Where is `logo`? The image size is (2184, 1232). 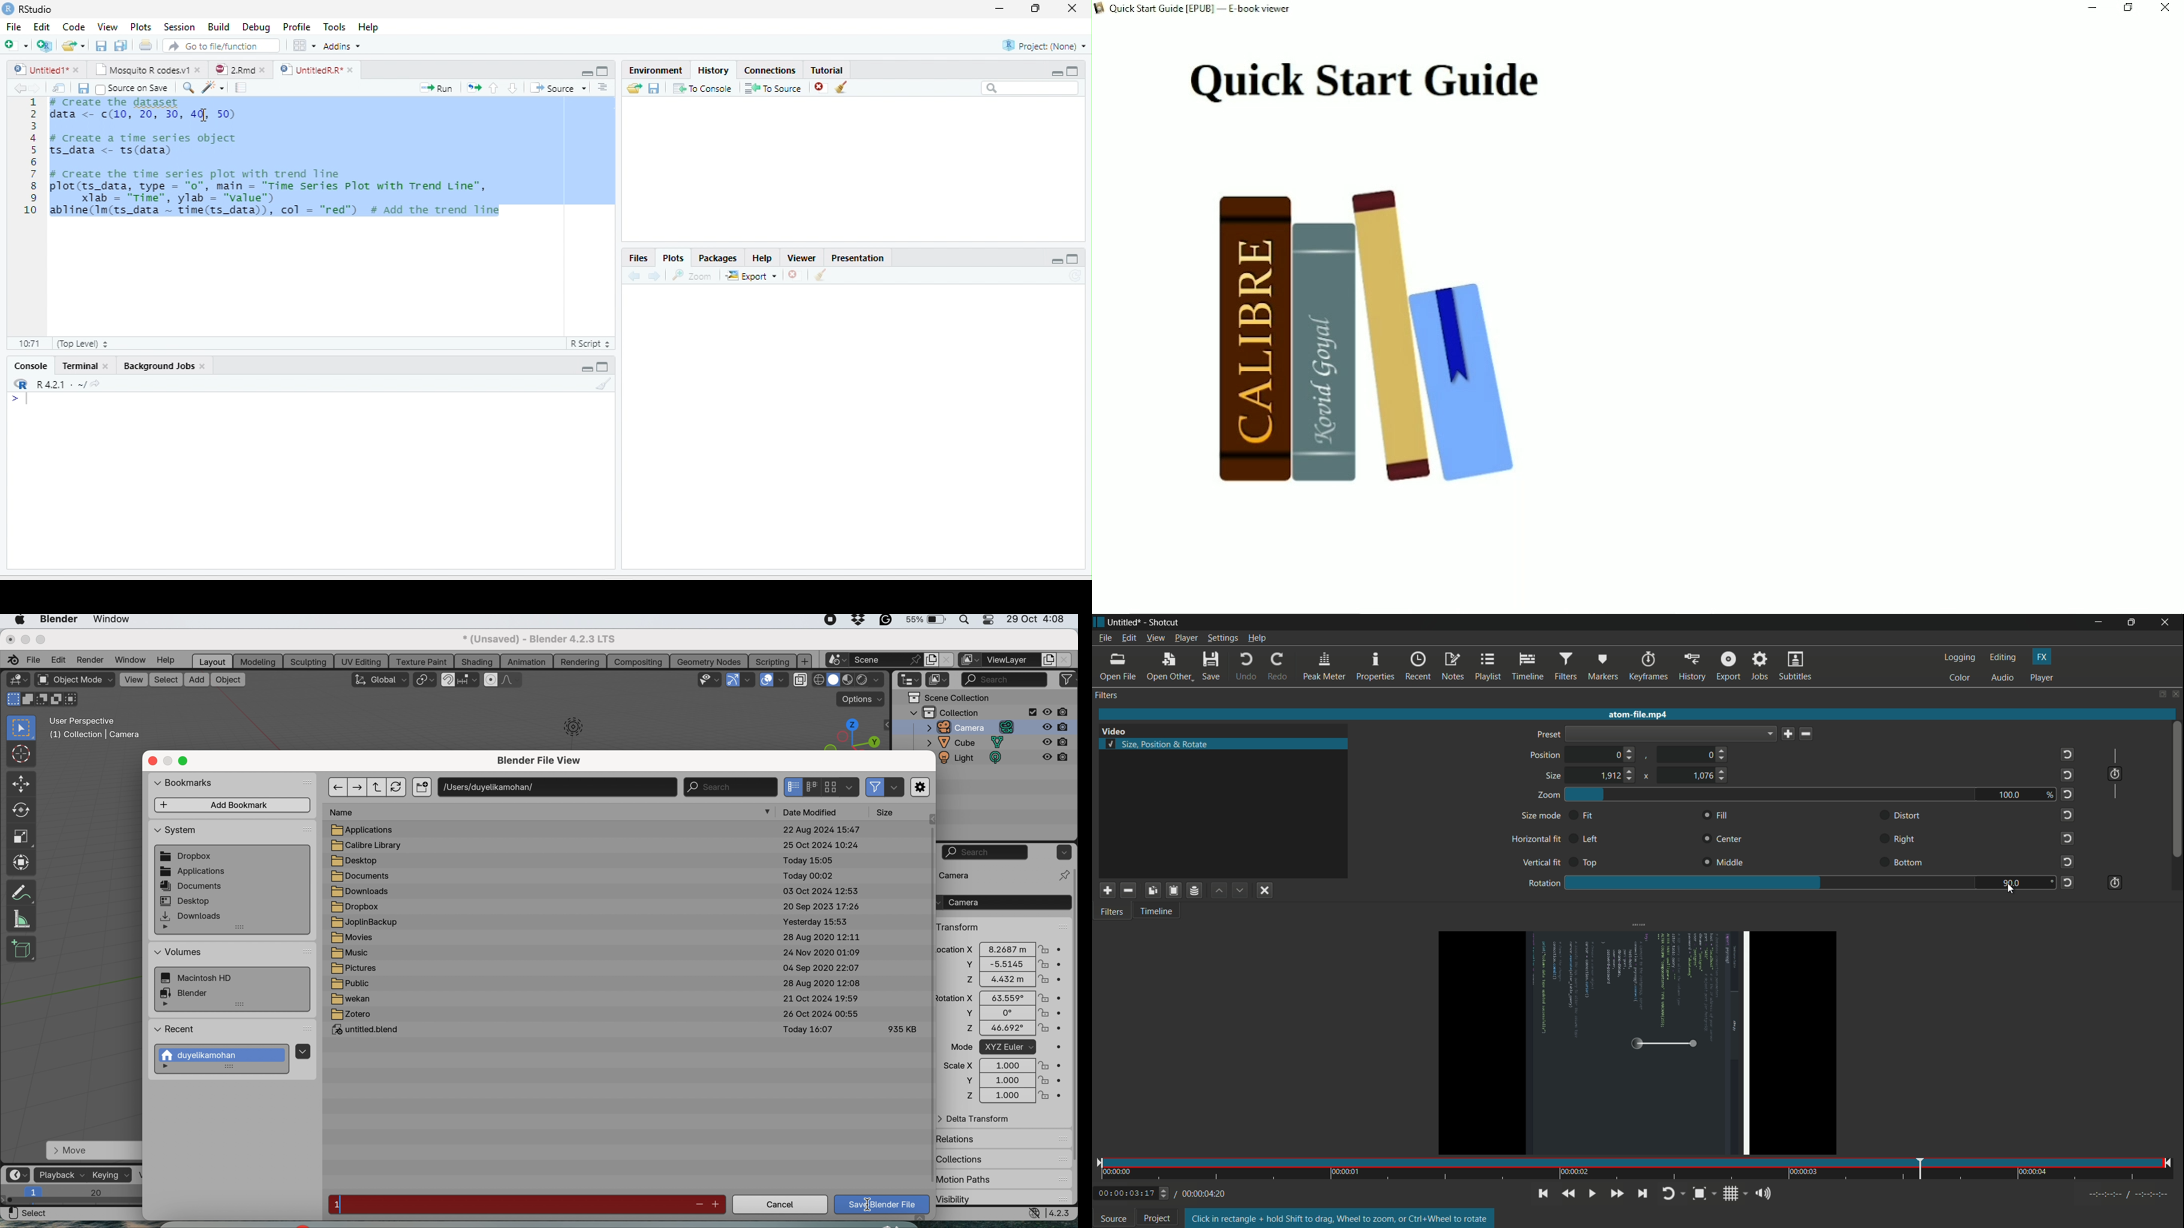
logo is located at coordinates (1100, 10).